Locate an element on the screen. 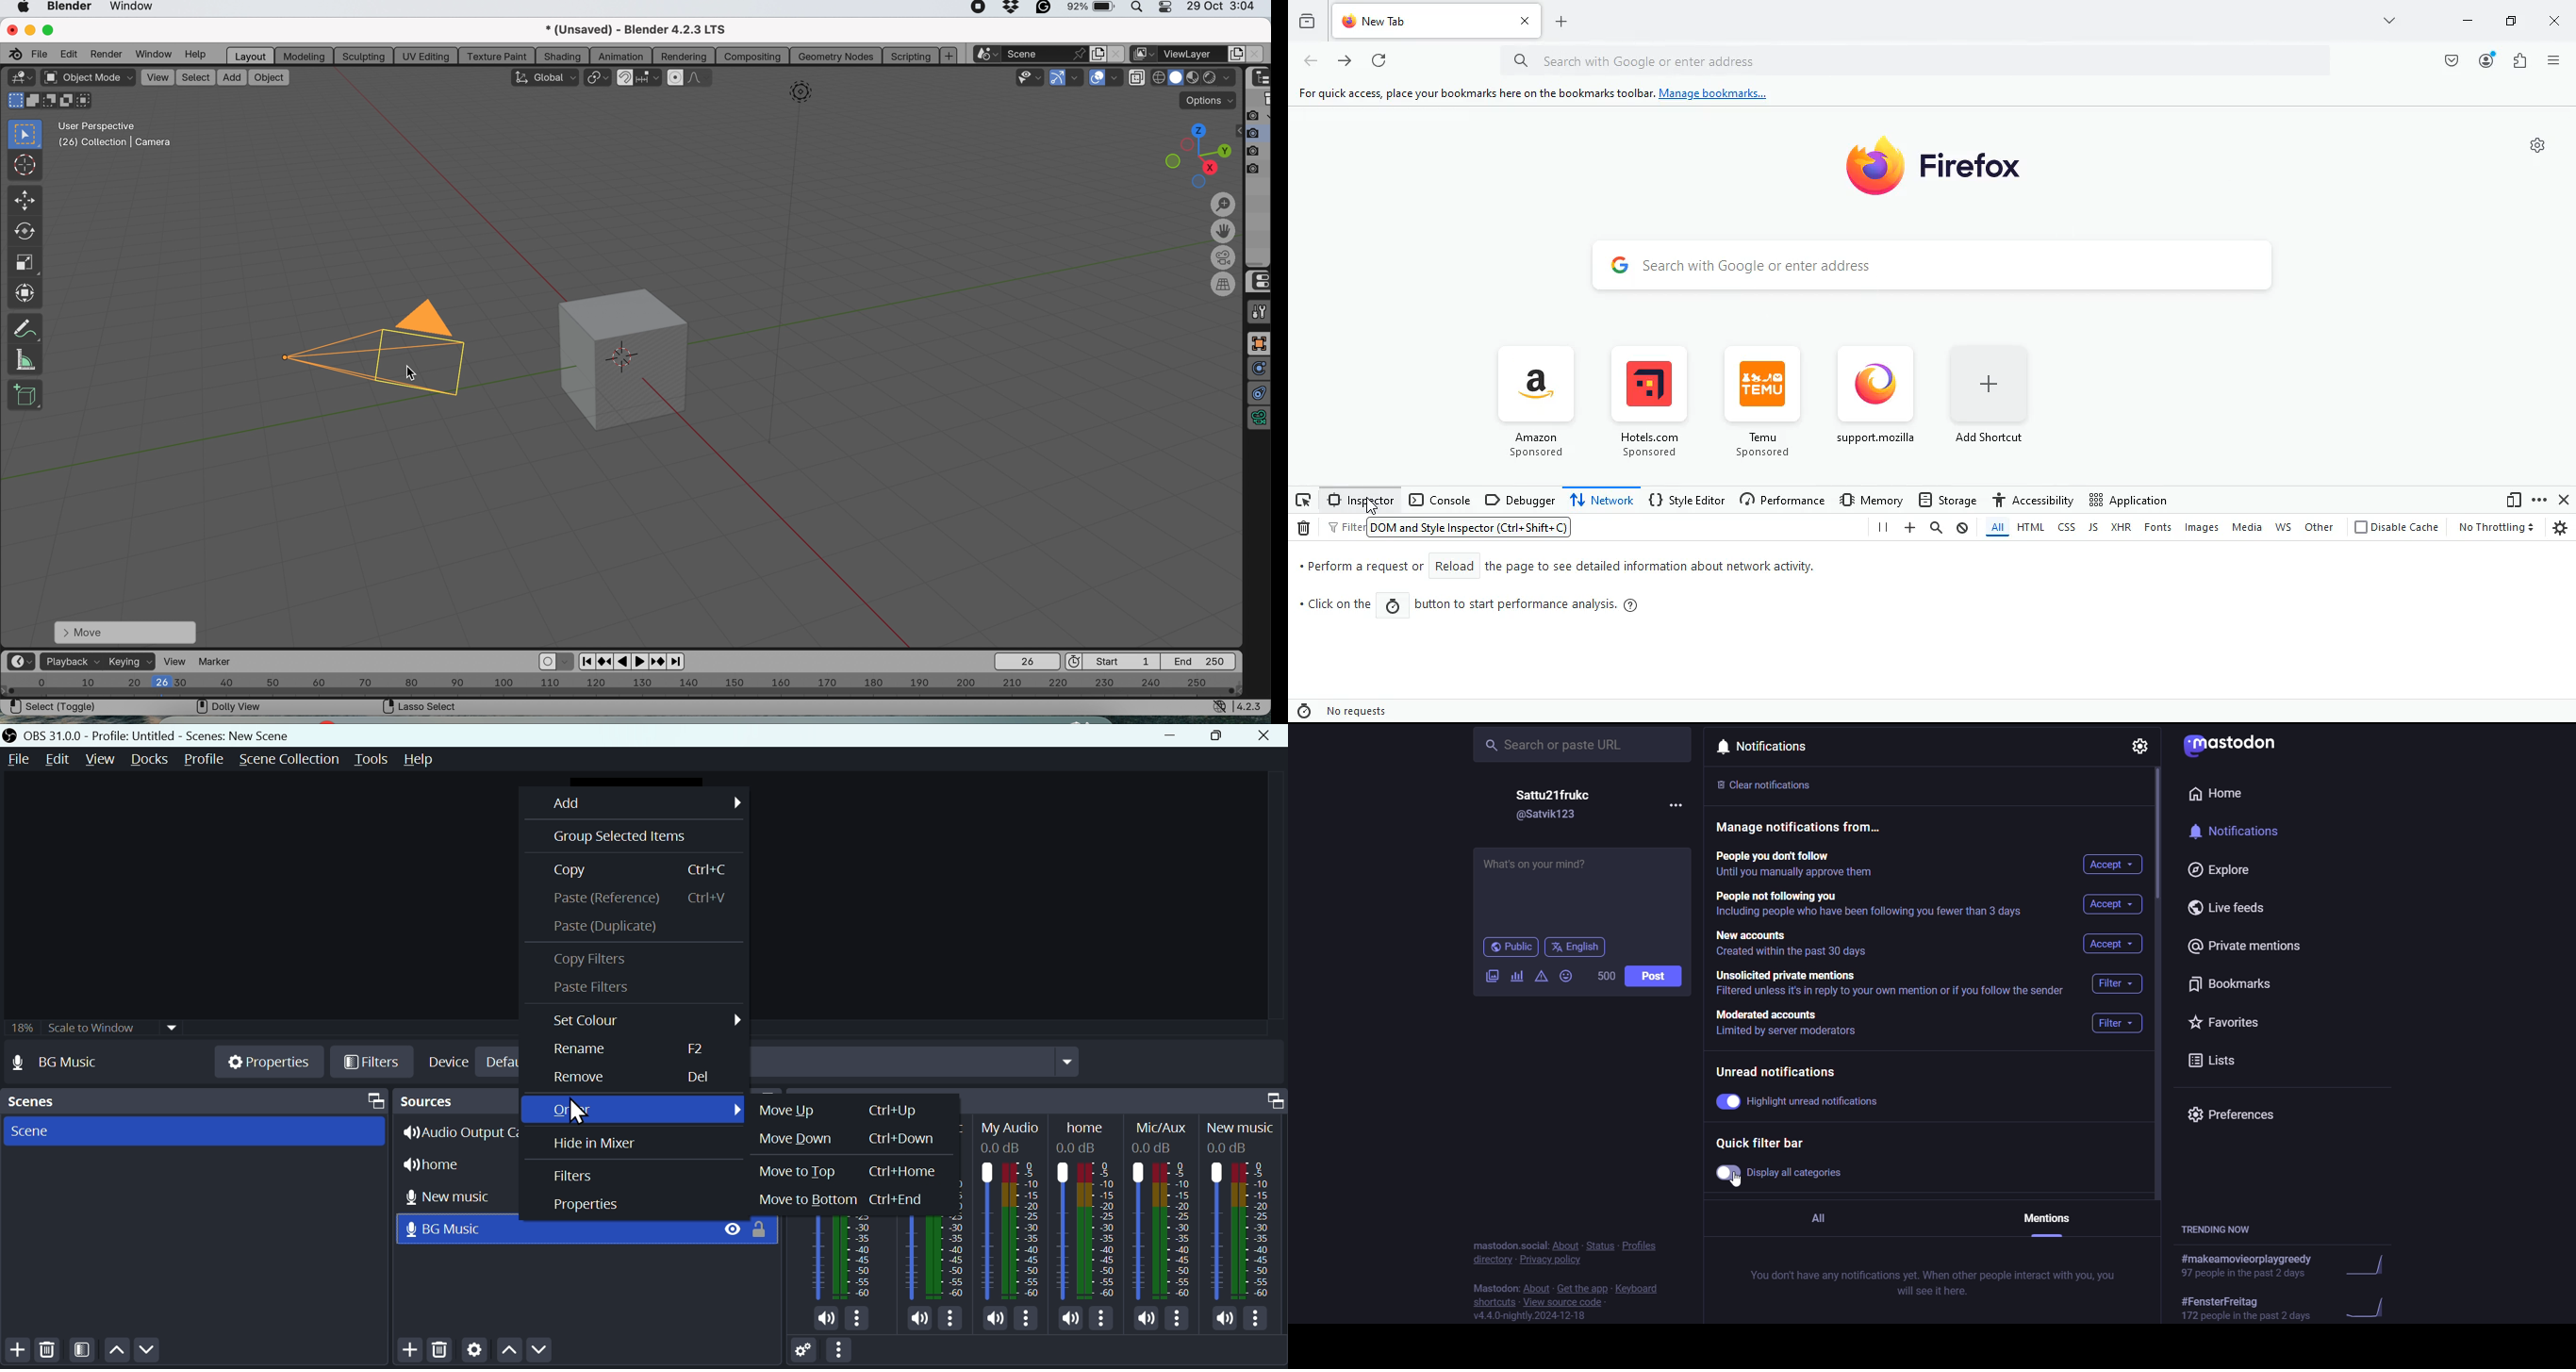 This screenshot has height=1372, width=2576. add is located at coordinates (407, 1353).